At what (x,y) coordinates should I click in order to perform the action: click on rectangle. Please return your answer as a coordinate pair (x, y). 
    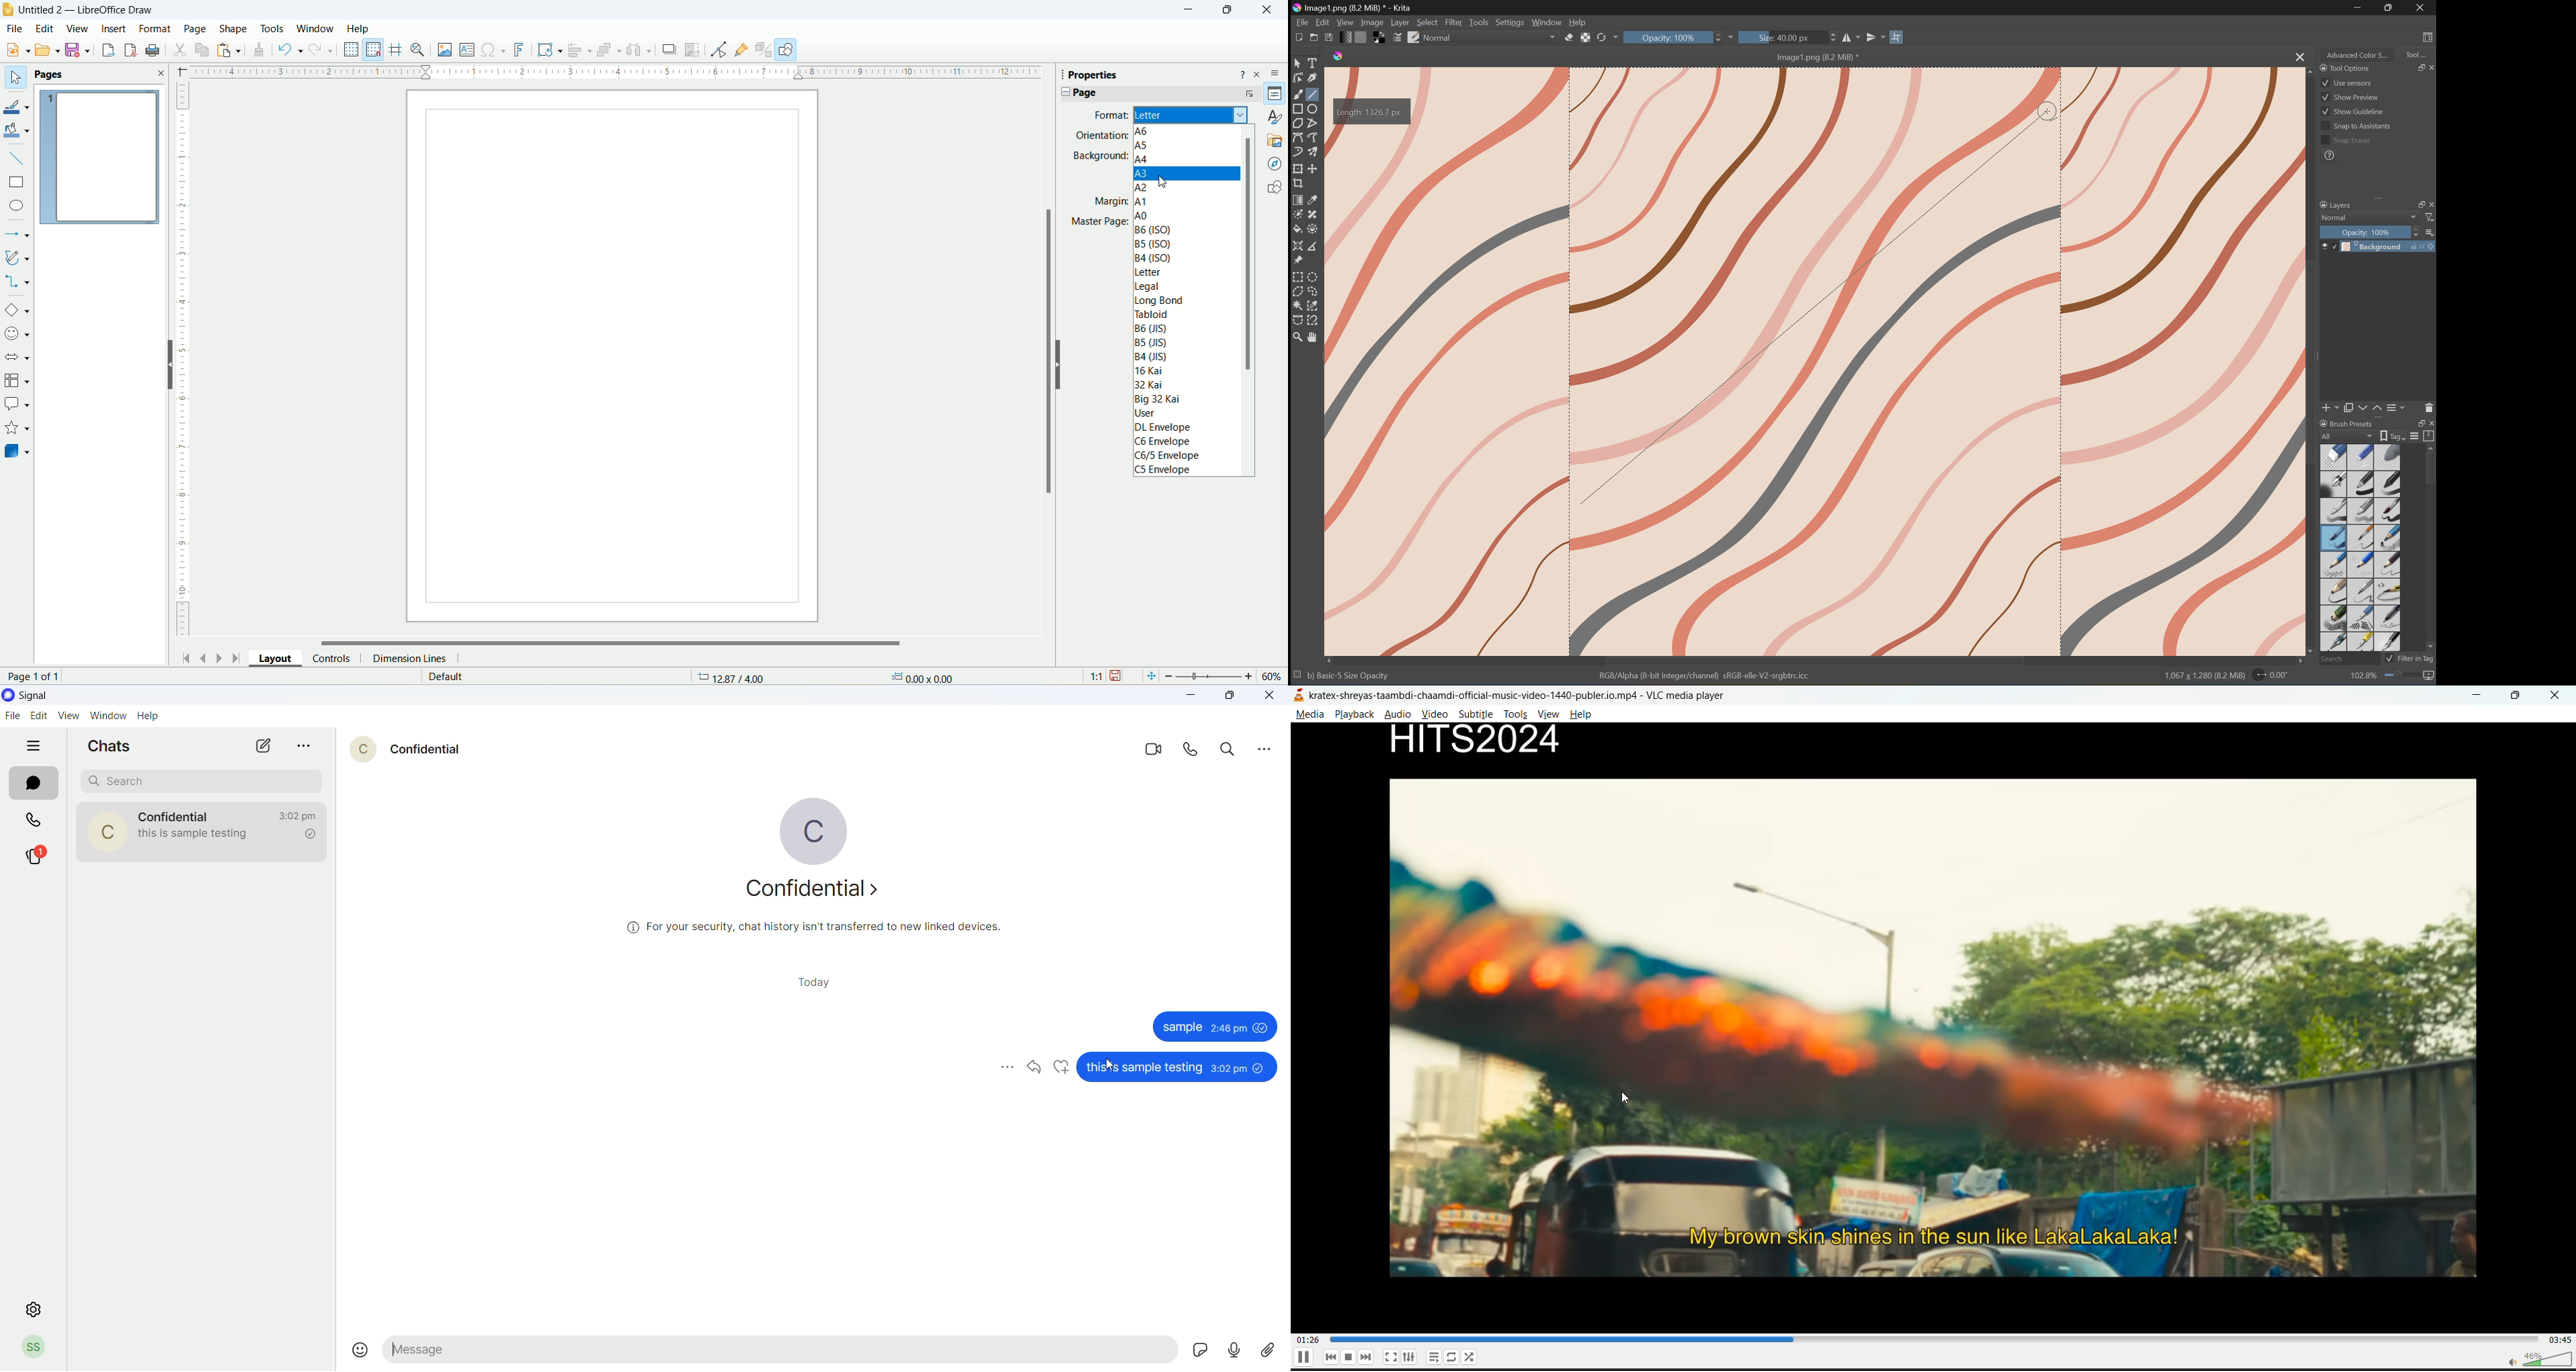
    Looking at the image, I should click on (19, 184).